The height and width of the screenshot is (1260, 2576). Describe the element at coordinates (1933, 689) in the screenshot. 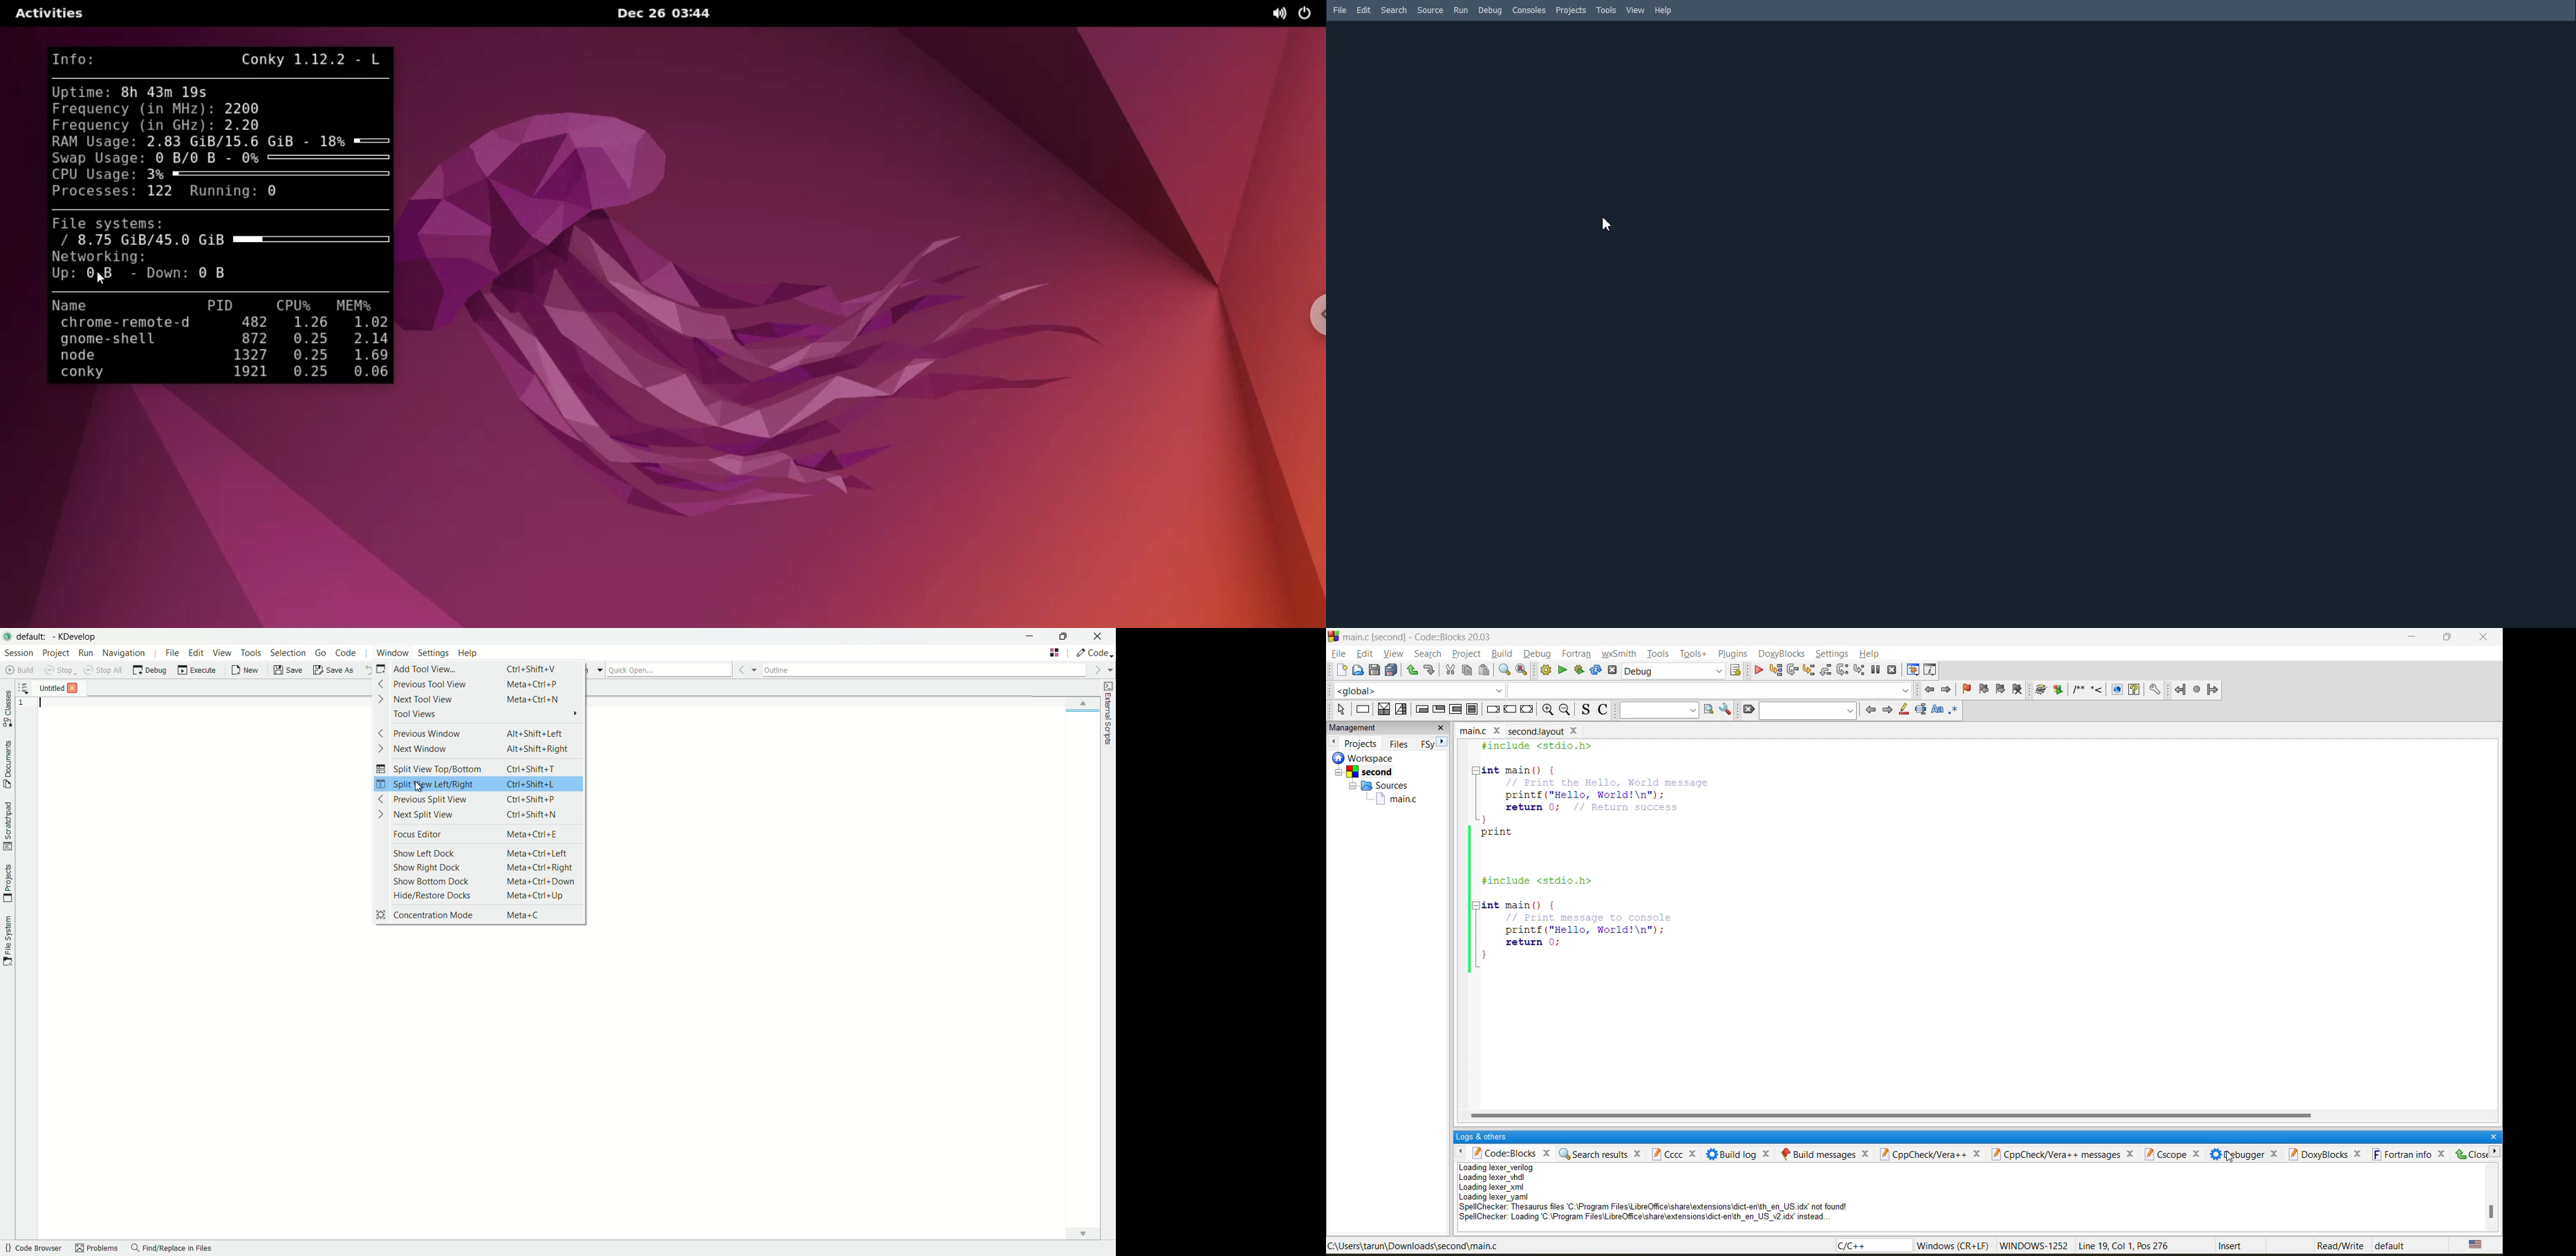

I see `jump back` at that location.